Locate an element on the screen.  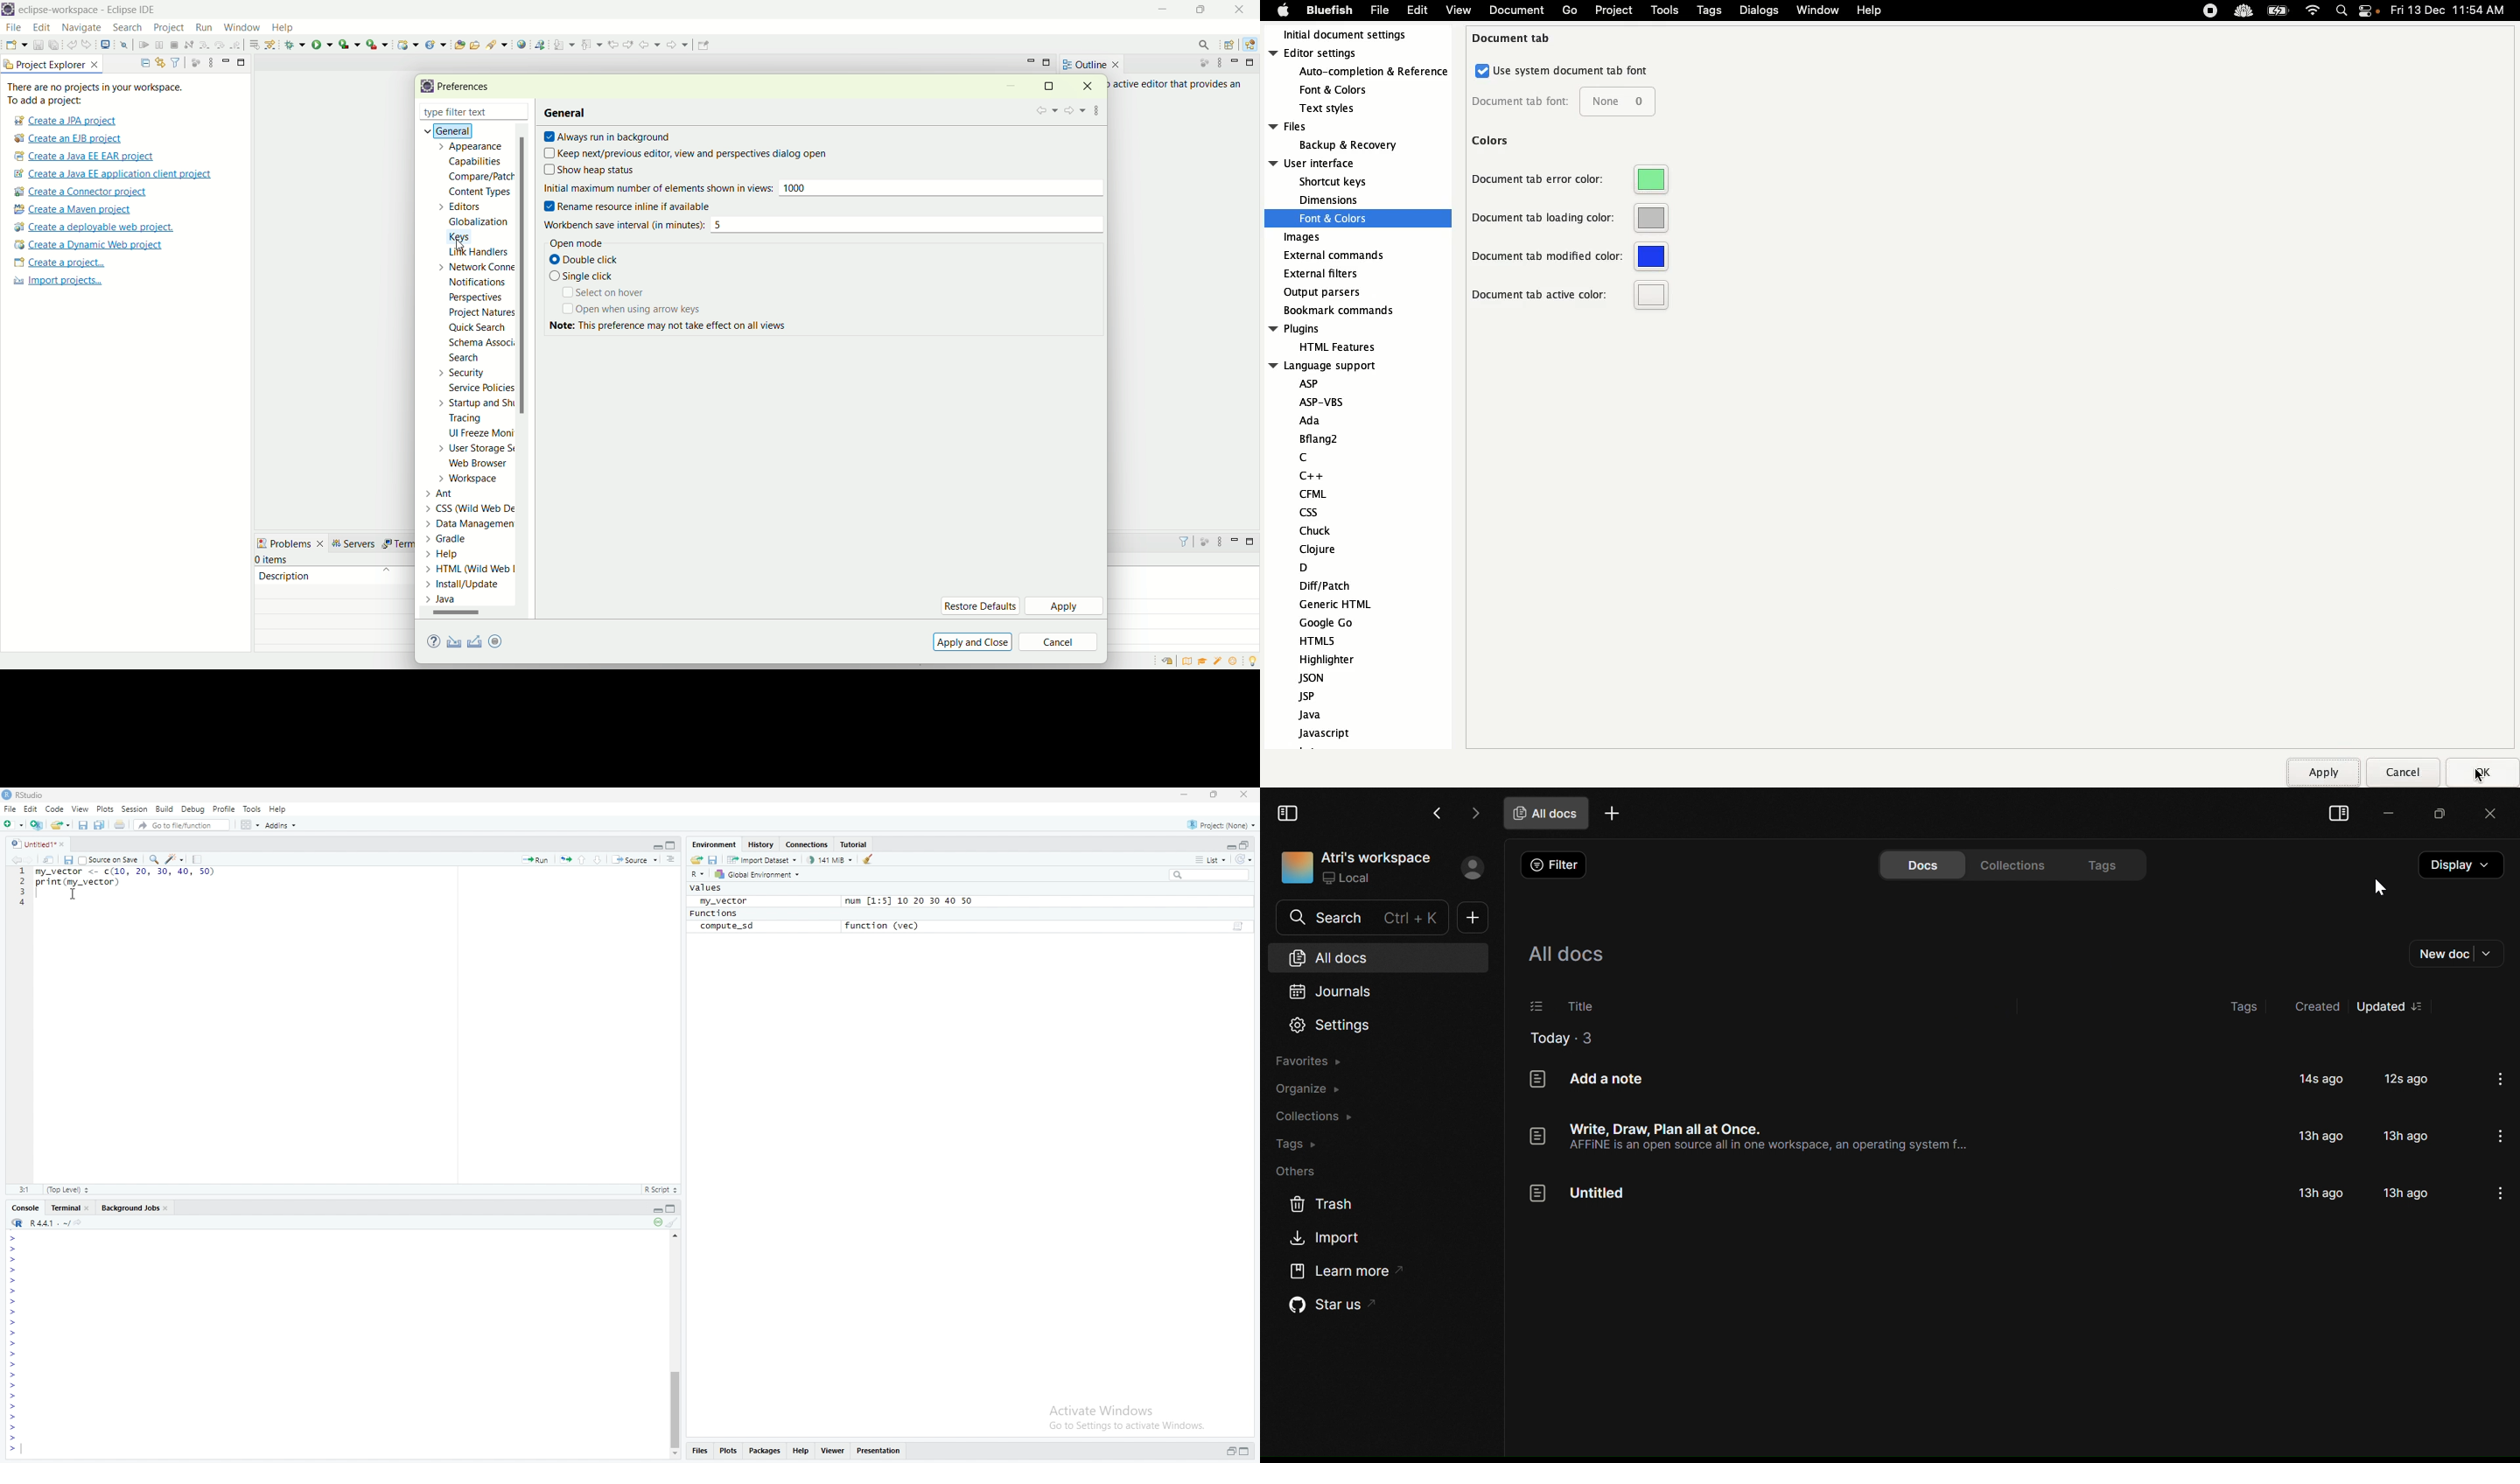
Minimize is located at coordinates (654, 1209).